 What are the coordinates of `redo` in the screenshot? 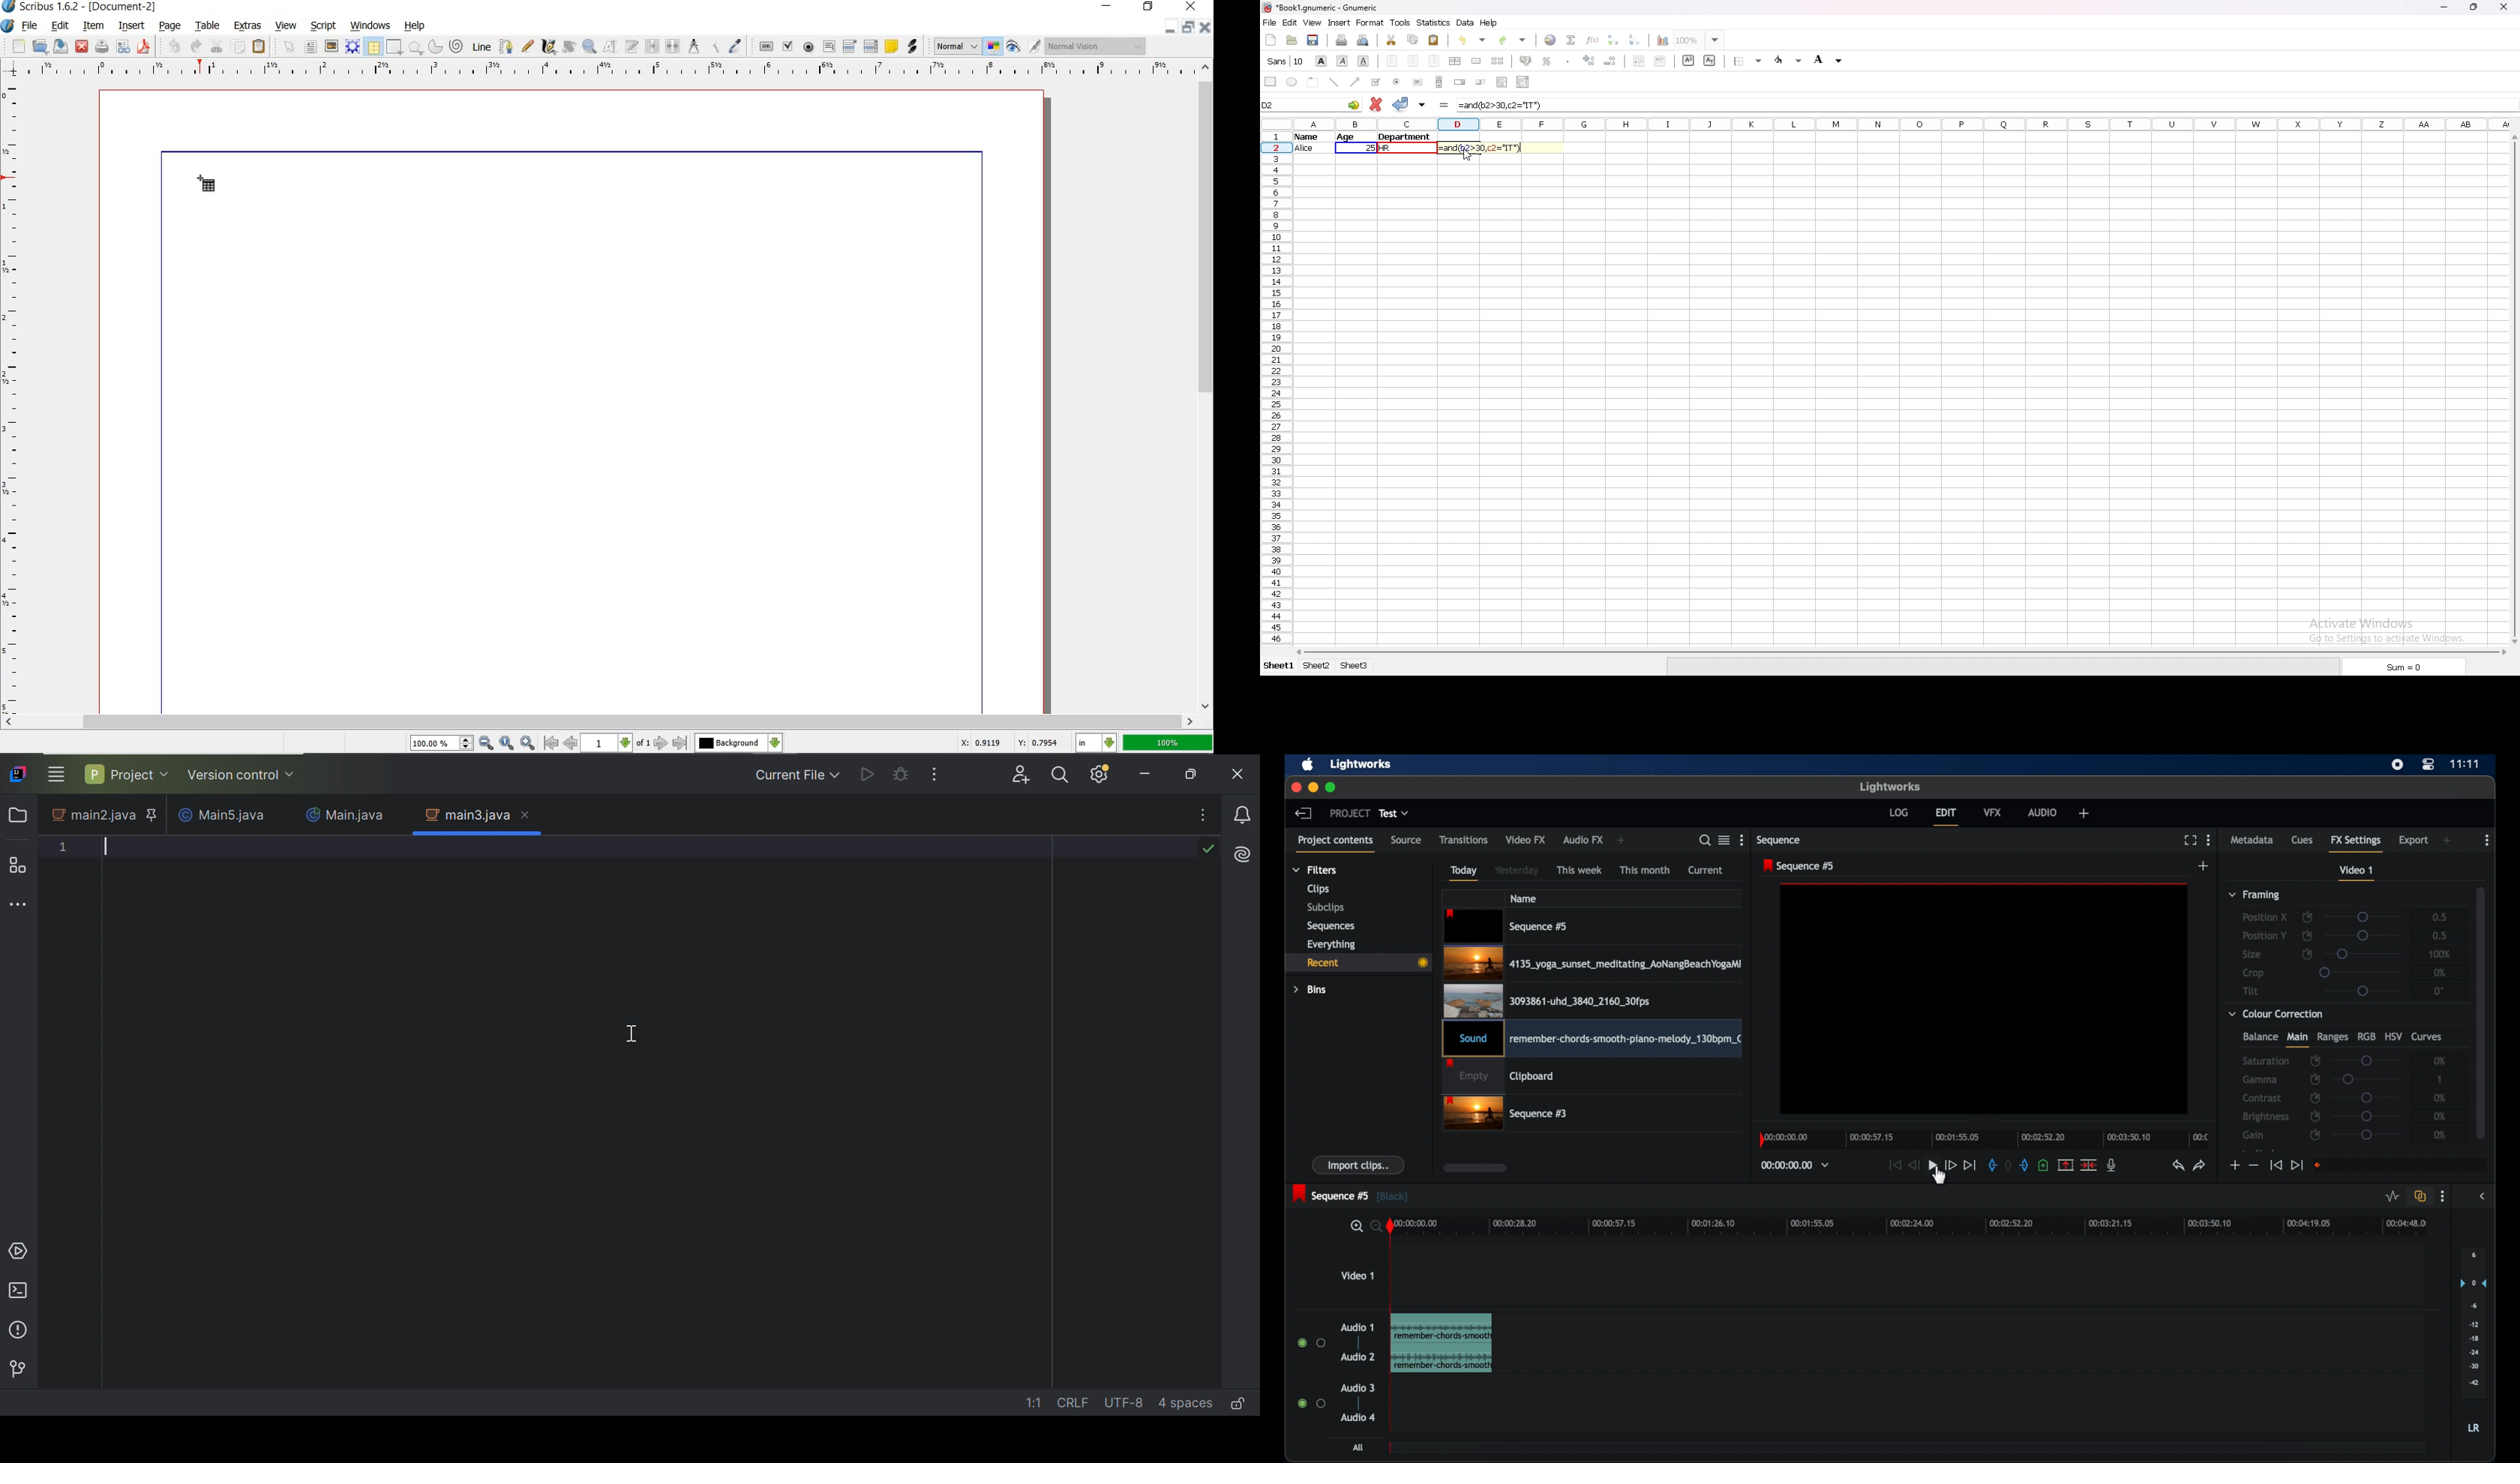 It's located at (194, 46).